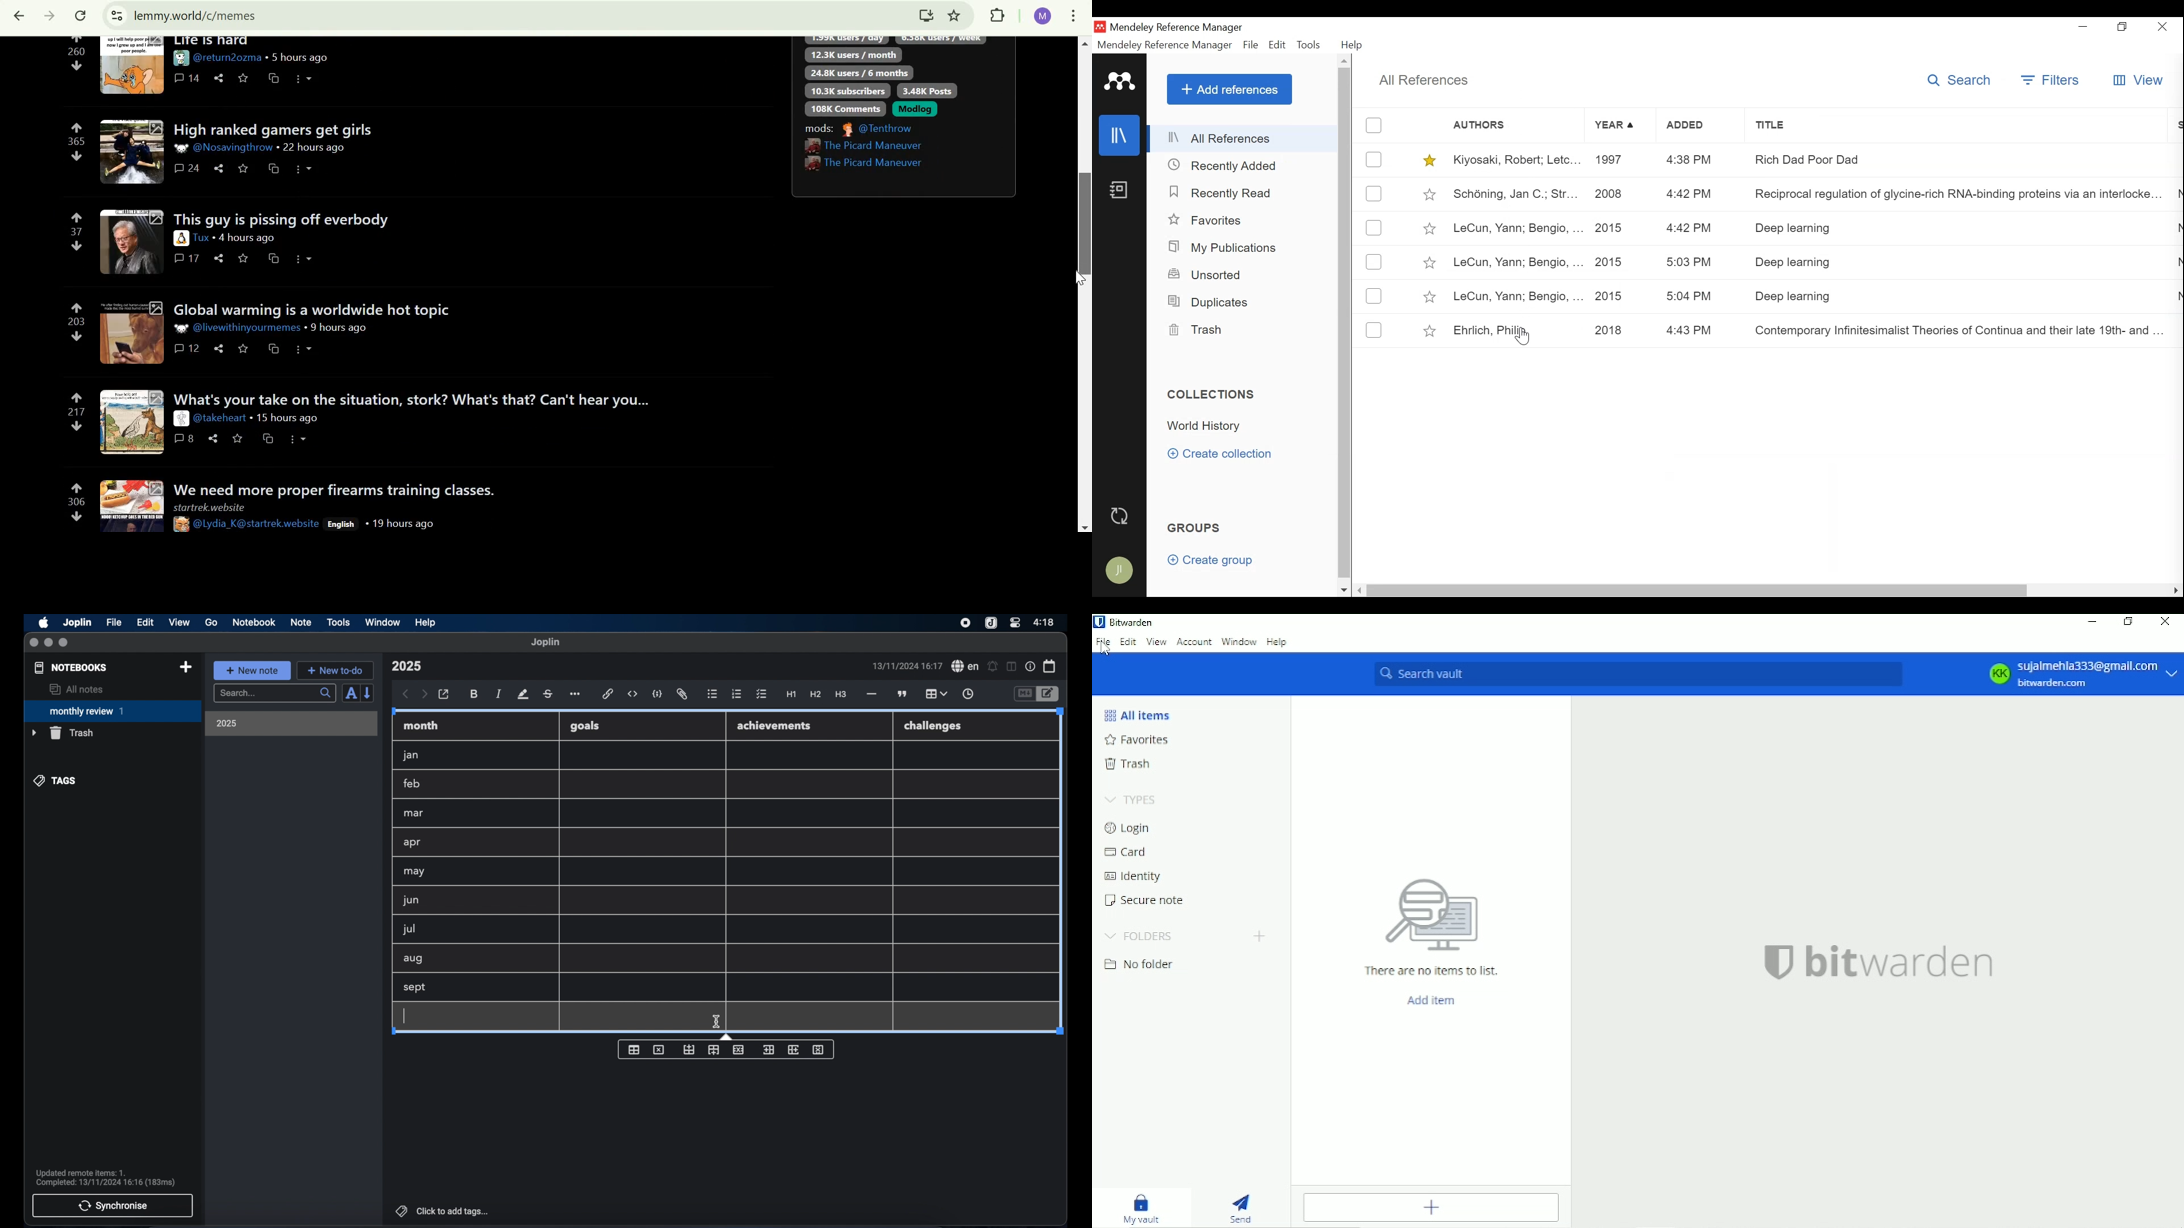 The width and height of the screenshot is (2184, 1232). Describe the element at coordinates (221, 259) in the screenshot. I see `share` at that location.